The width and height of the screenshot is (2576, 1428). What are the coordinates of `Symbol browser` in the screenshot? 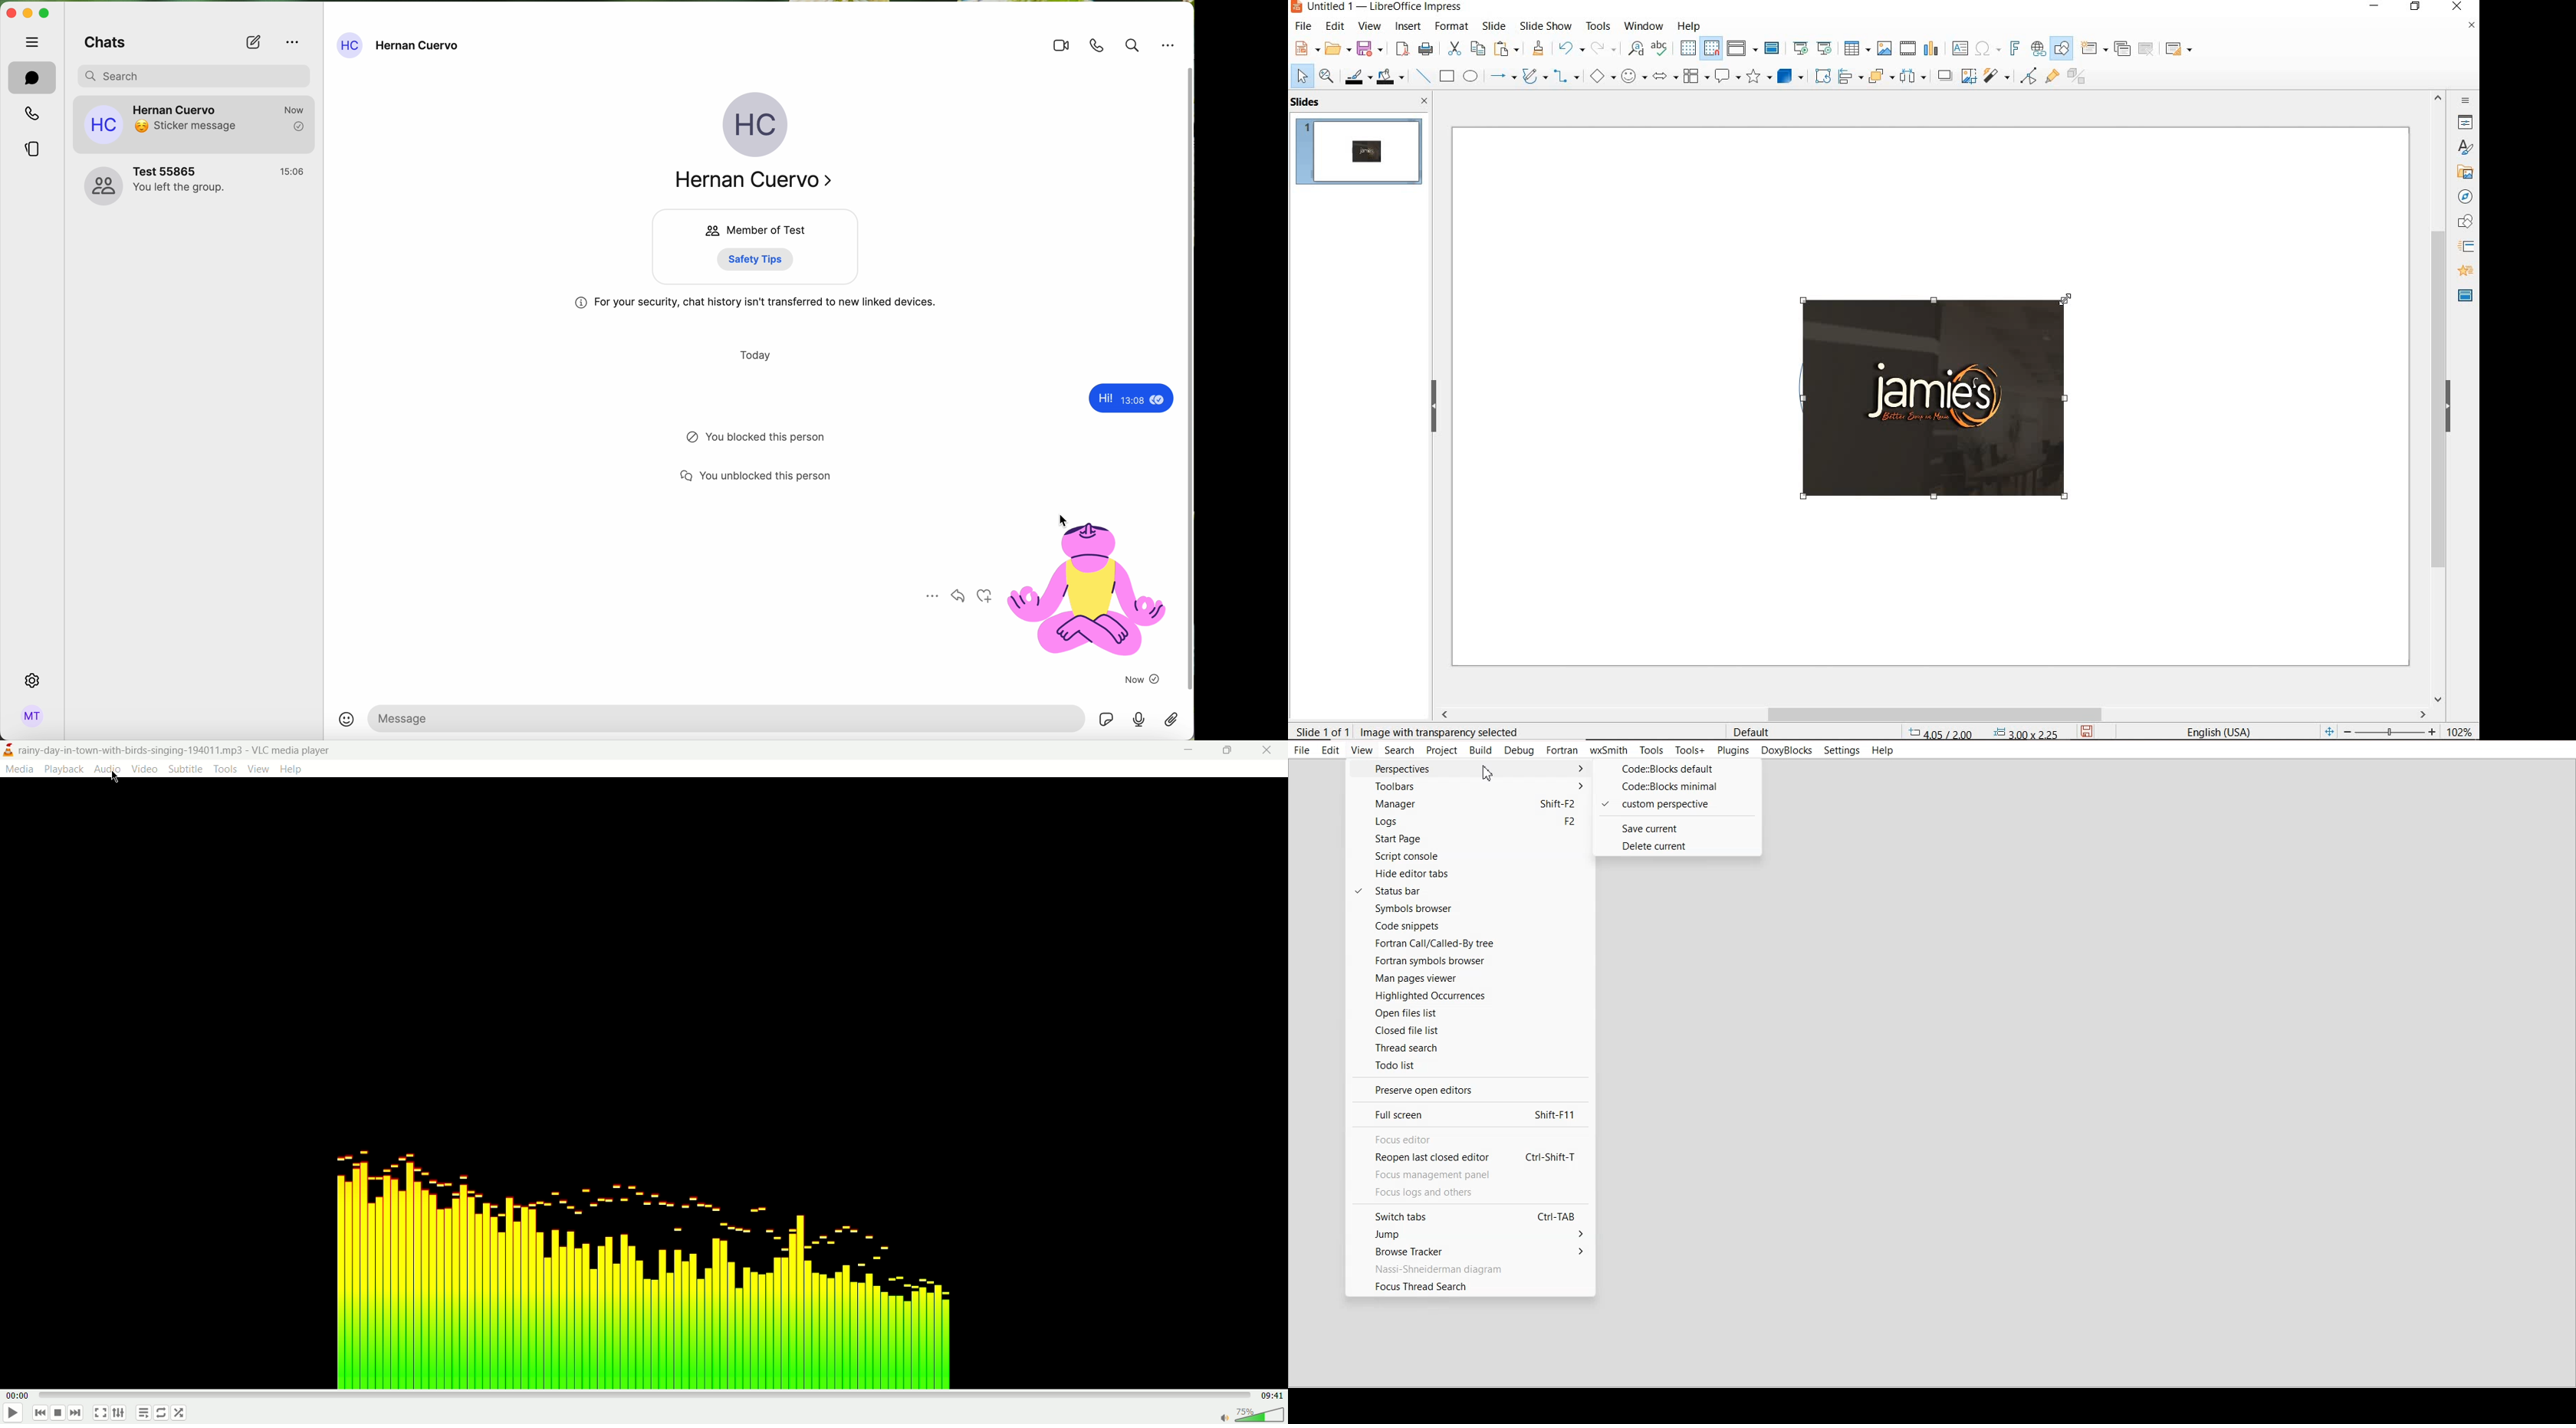 It's located at (1468, 909).